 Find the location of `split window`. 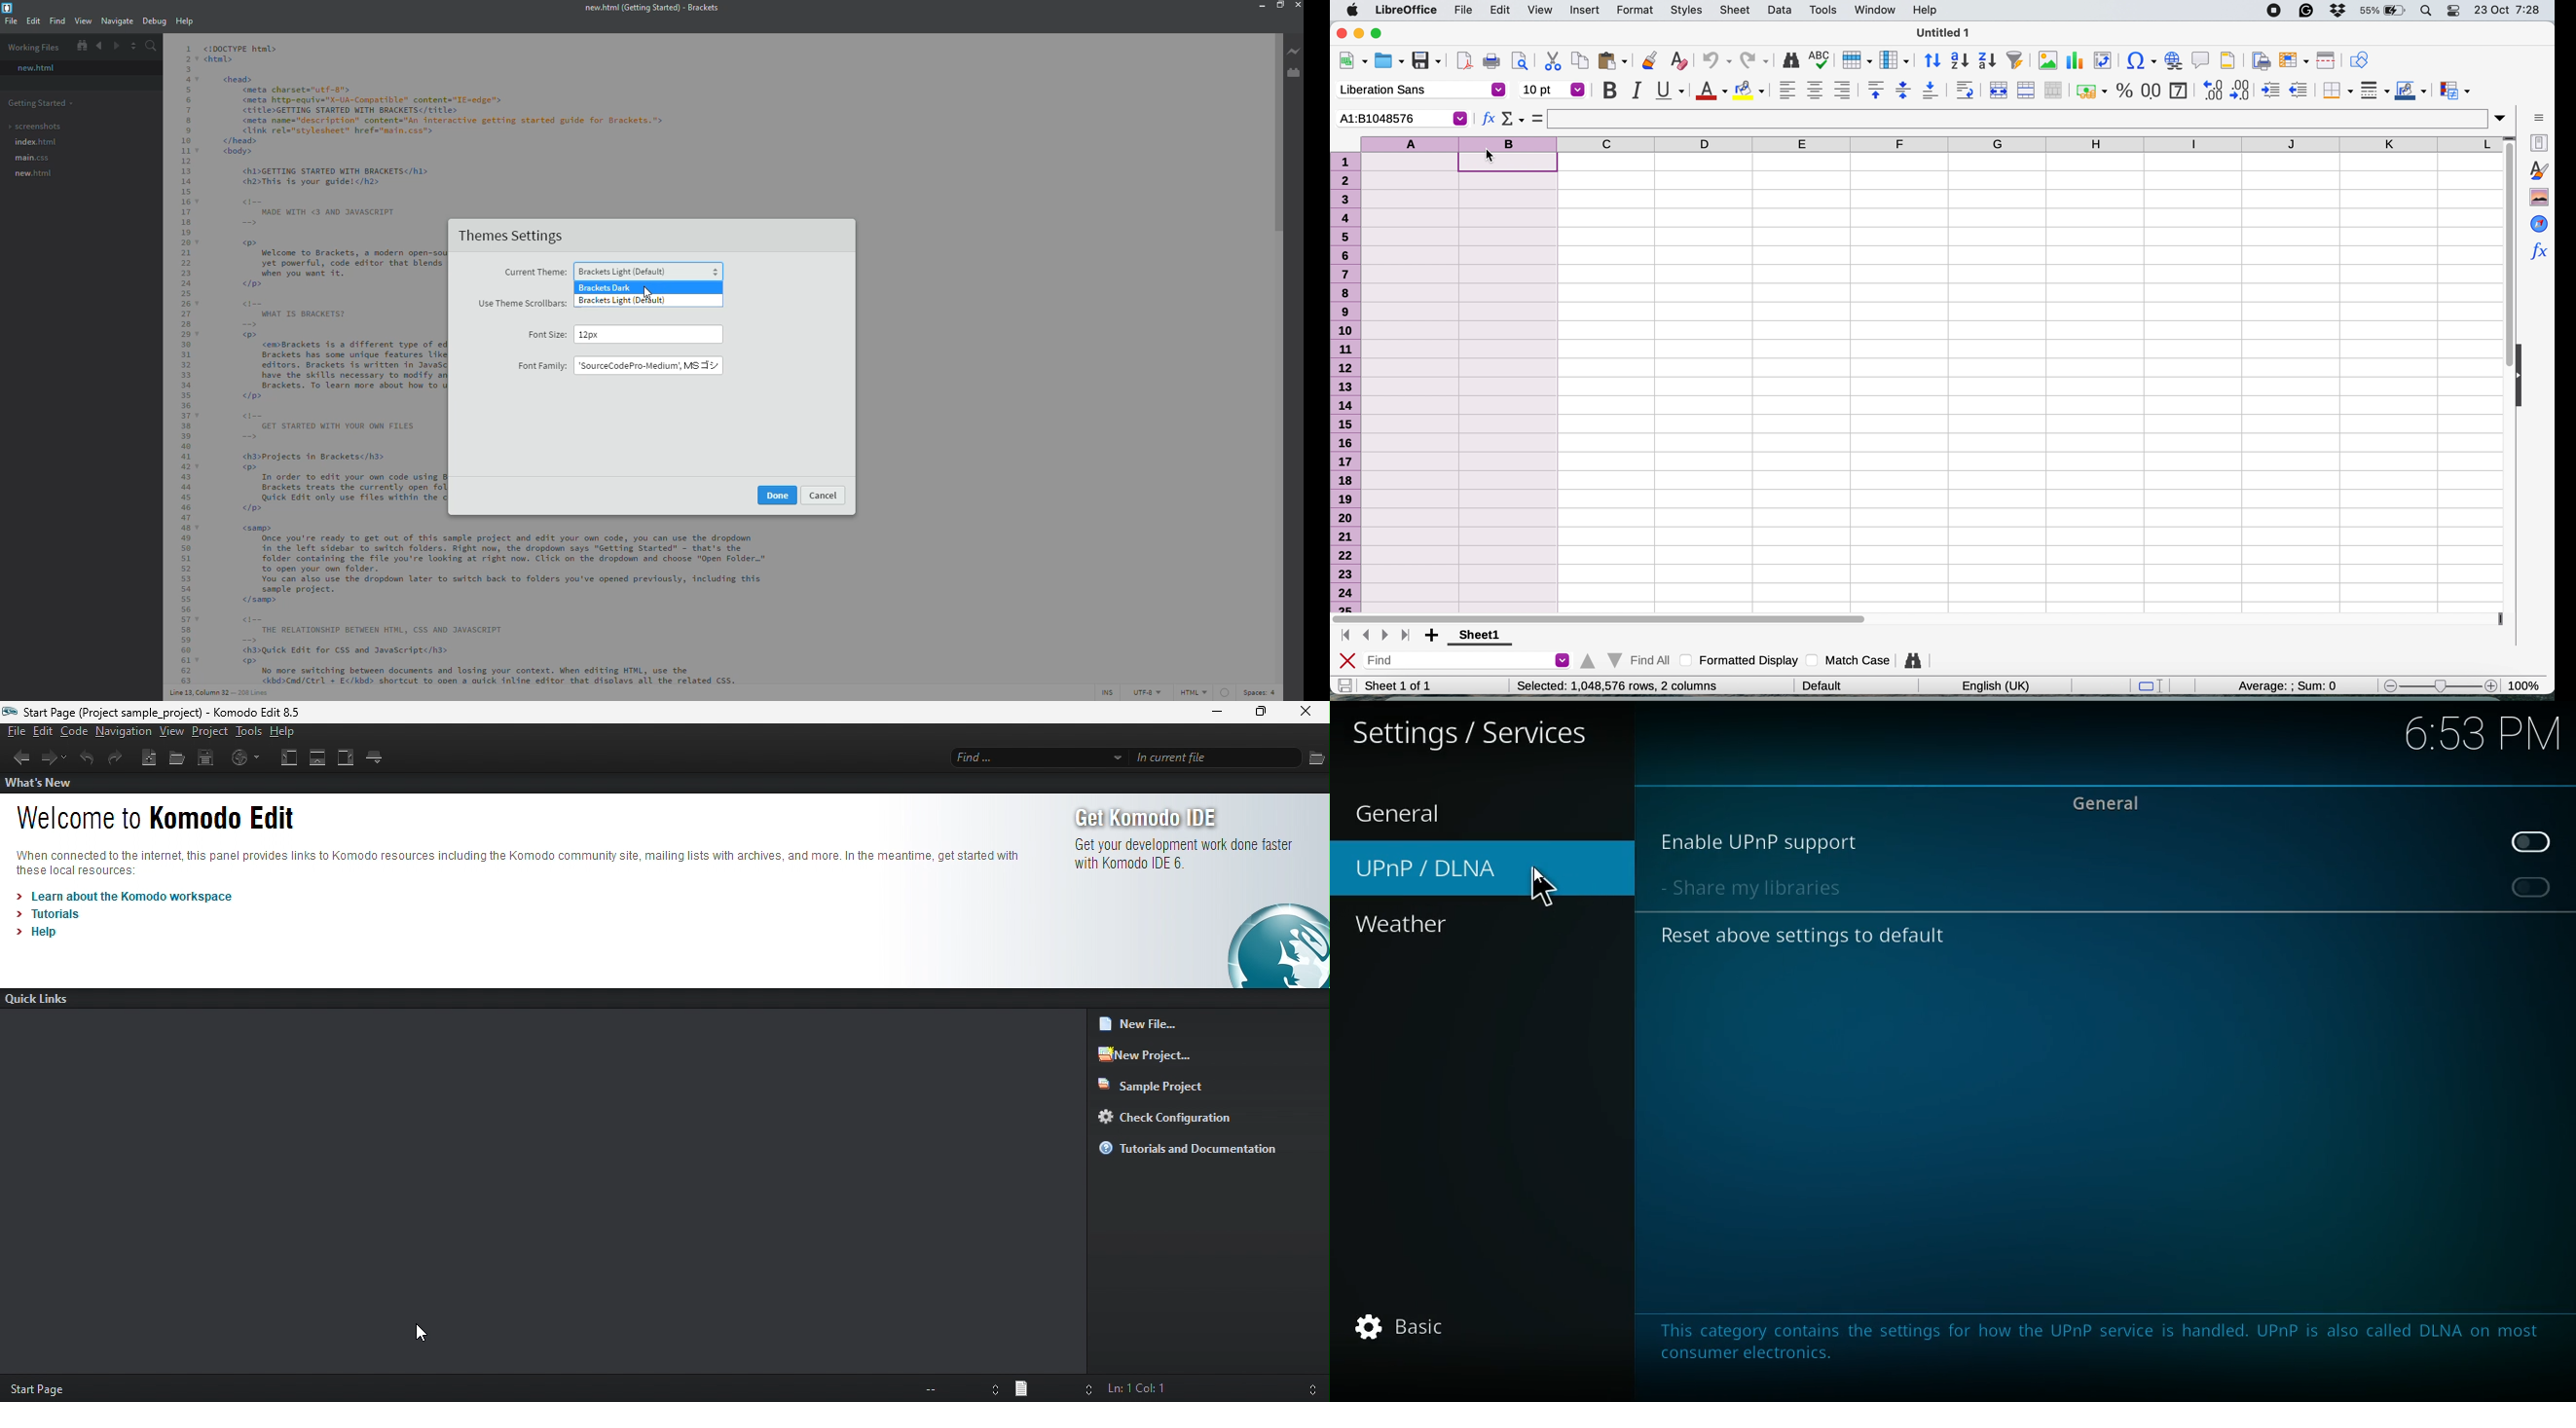

split window is located at coordinates (2328, 60).